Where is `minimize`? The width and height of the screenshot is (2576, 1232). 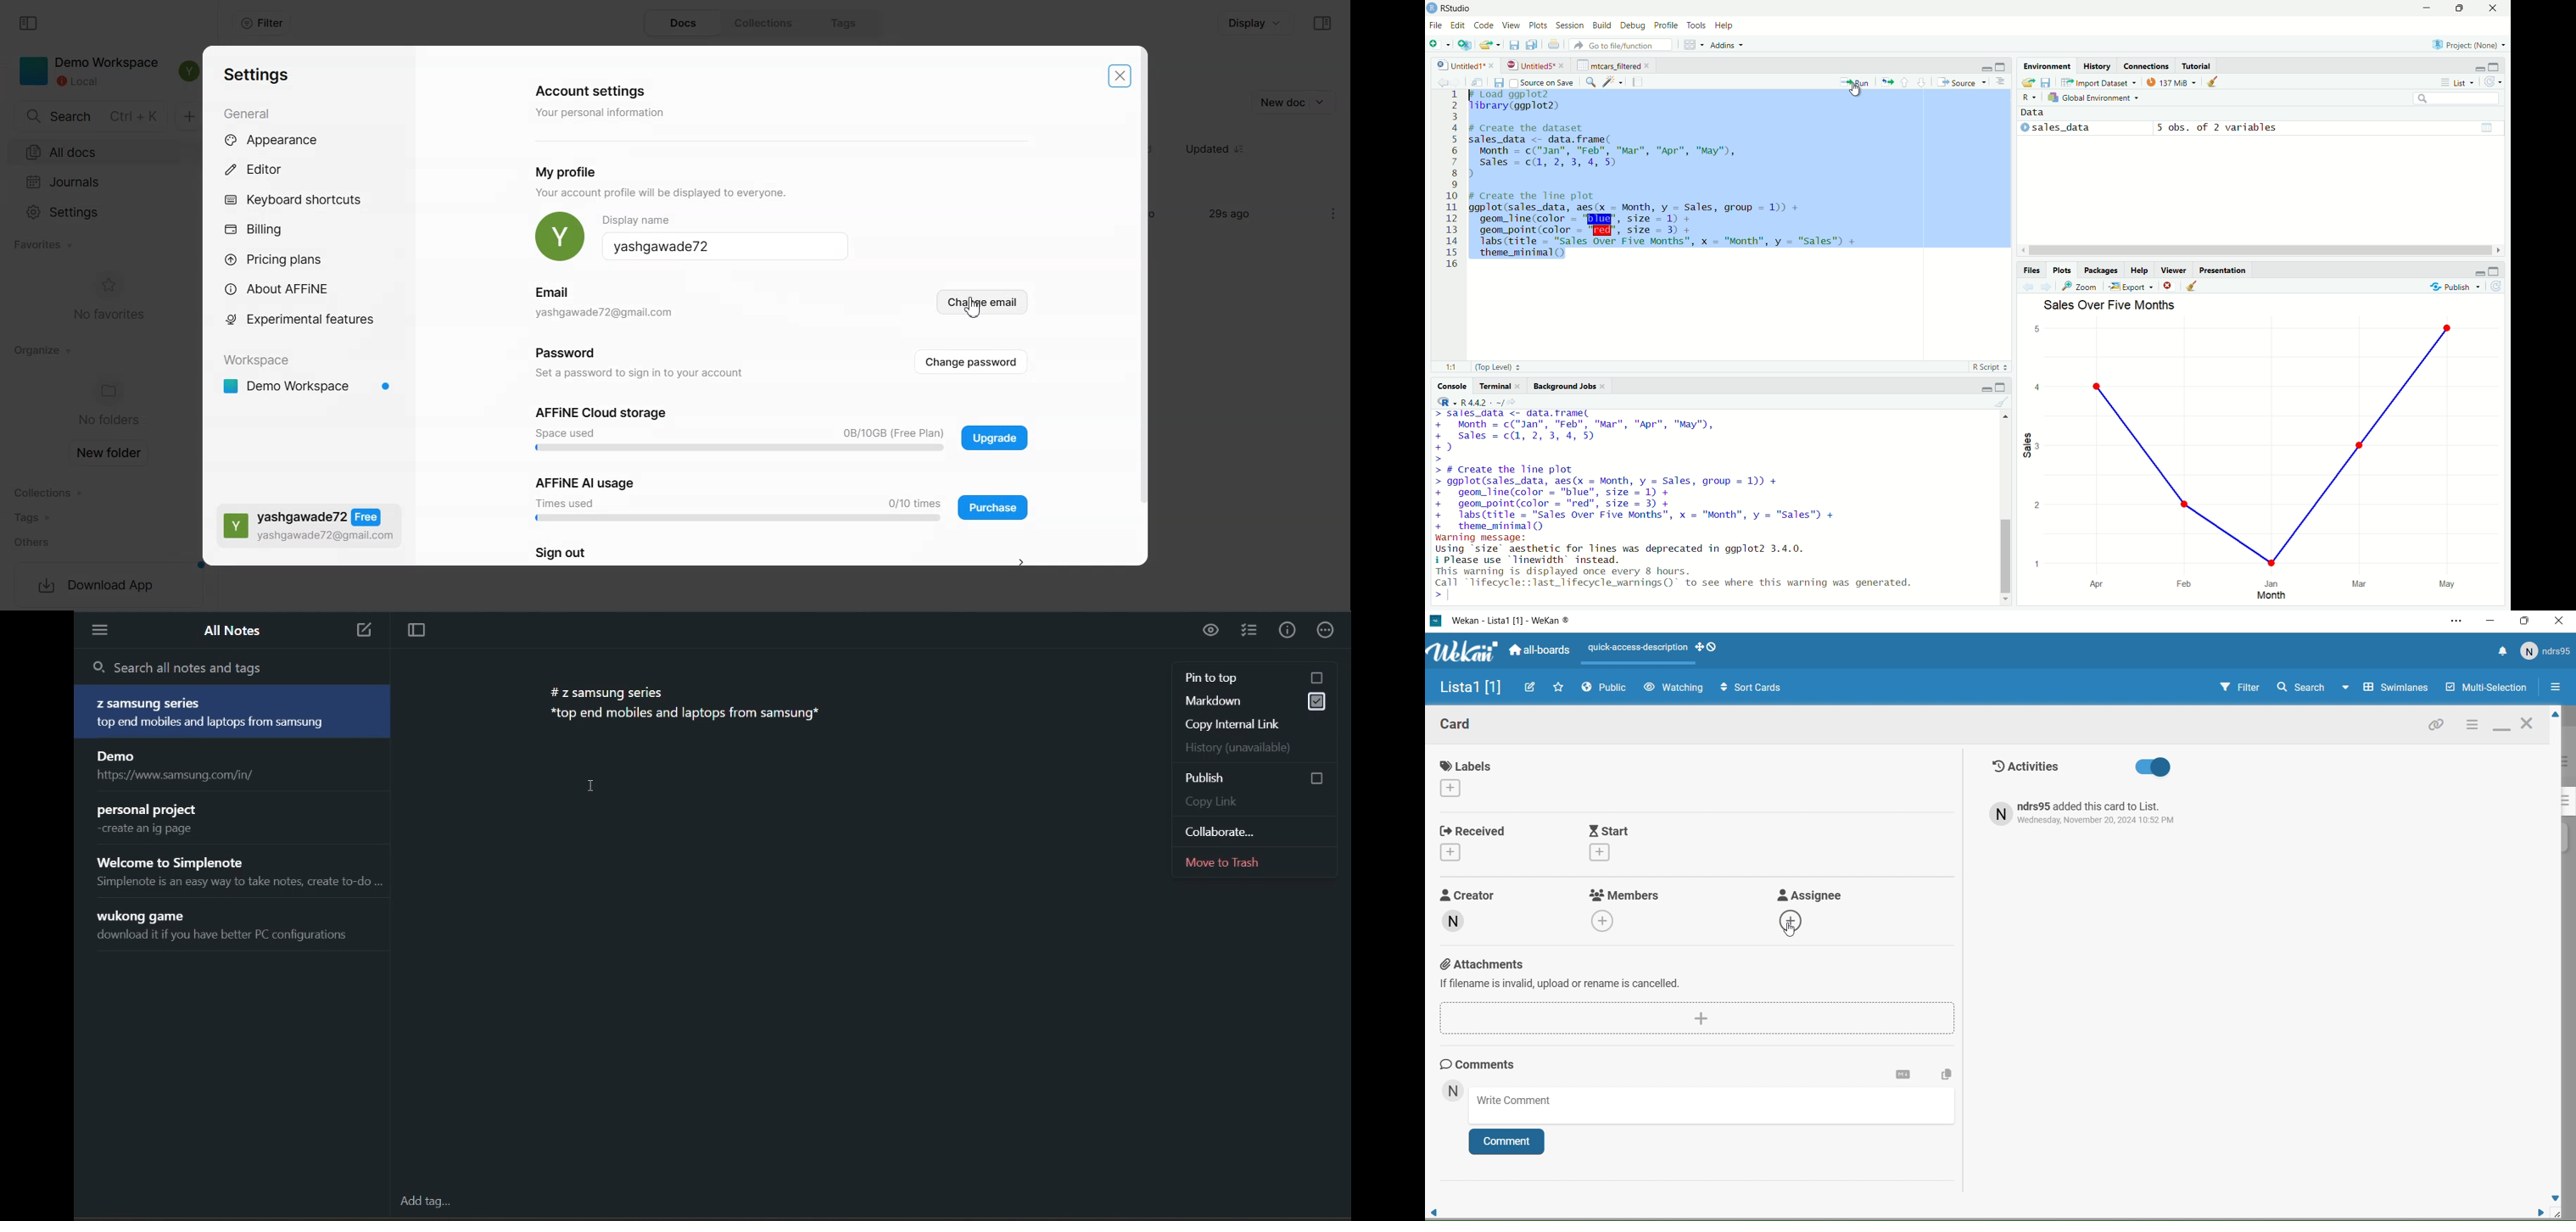
minimize is located at coordinates (2478, 273).